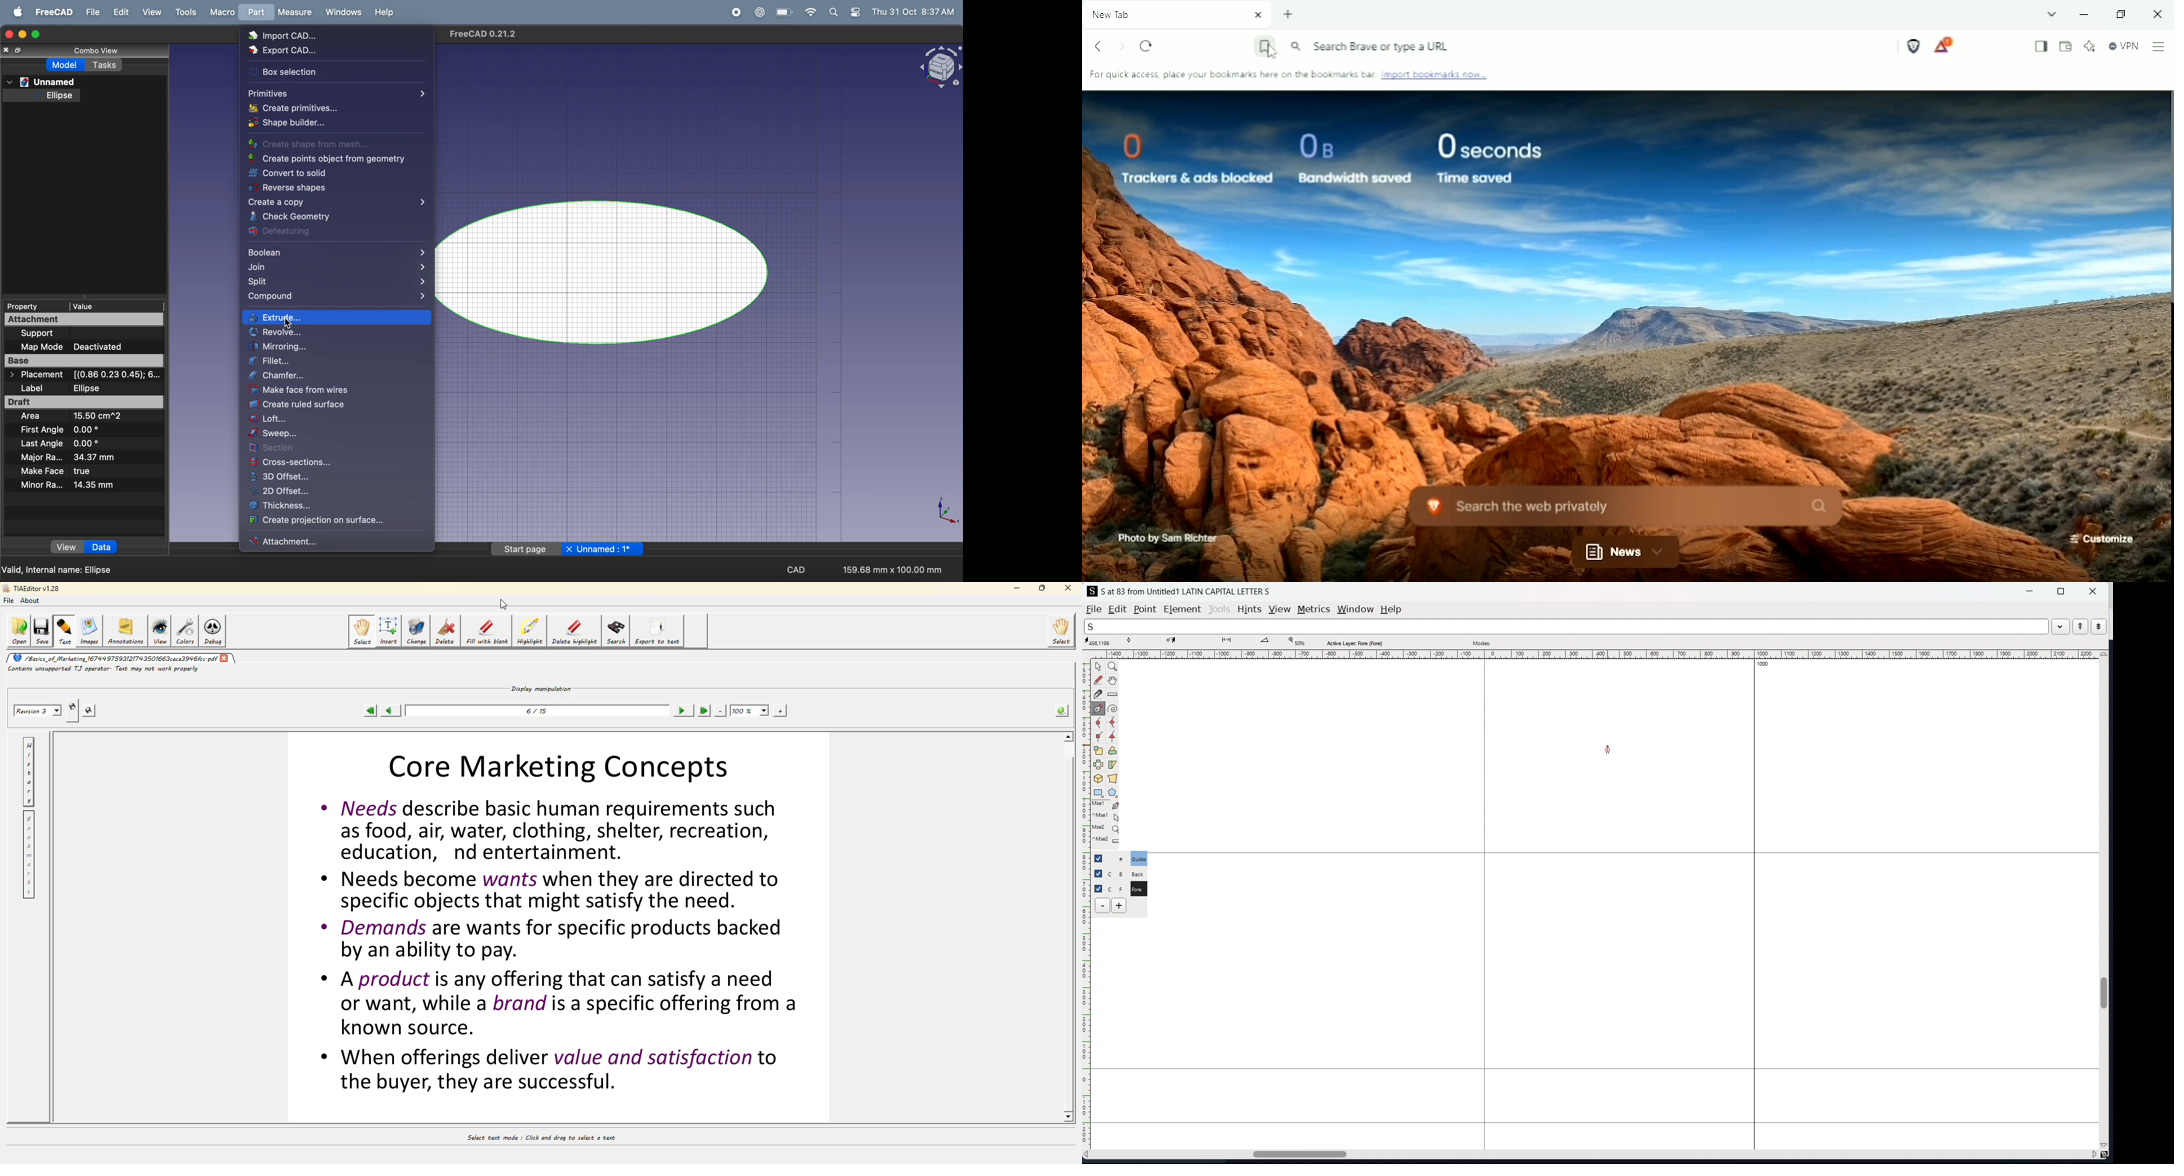  I want to click on dropdown, so click(2061, 626).